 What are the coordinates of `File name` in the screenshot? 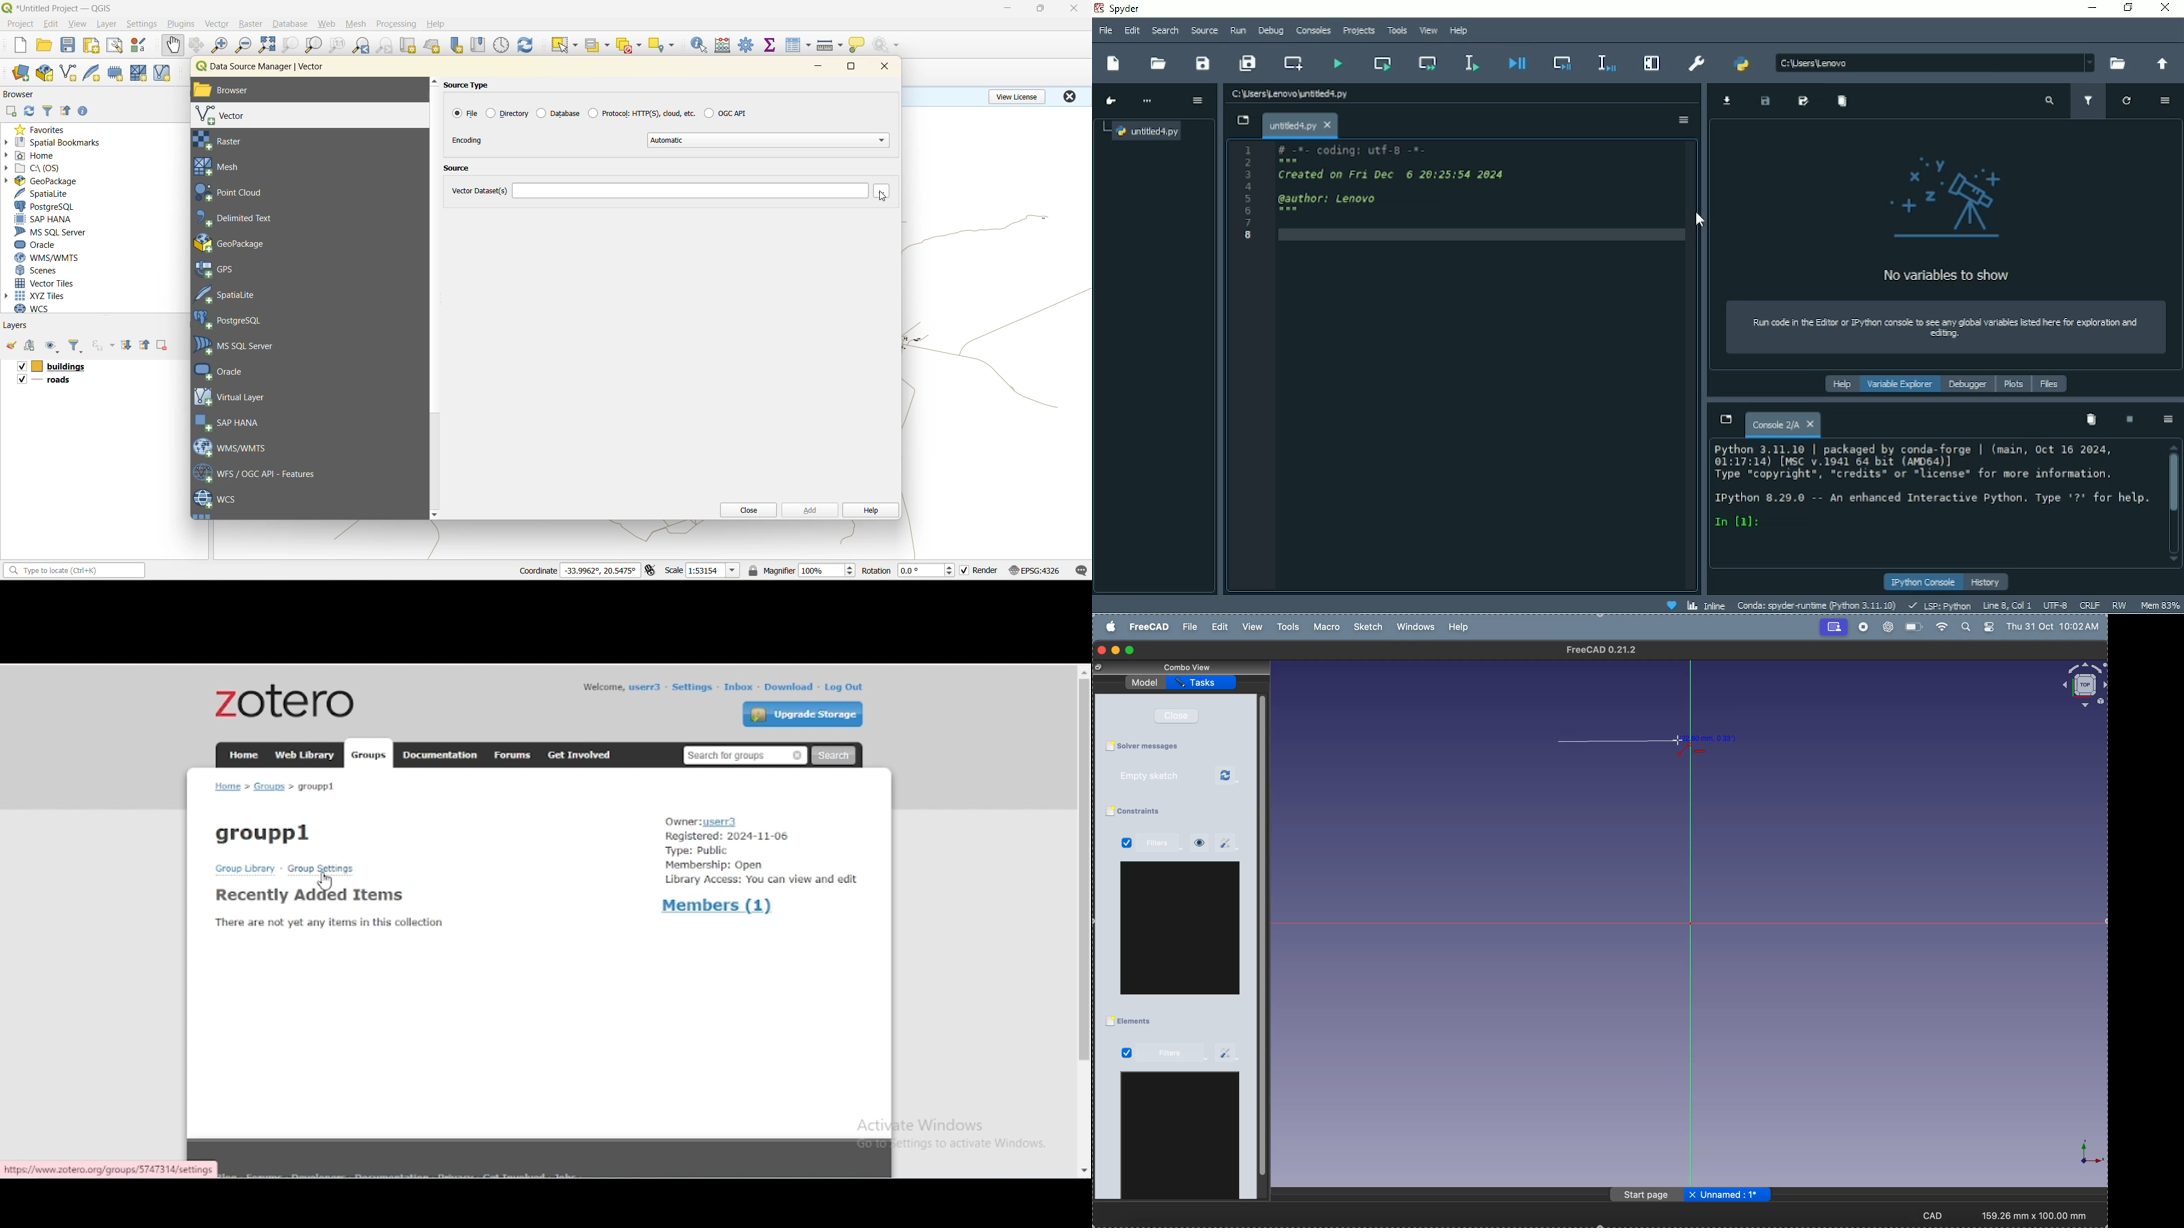 It's located at (1144, 131).